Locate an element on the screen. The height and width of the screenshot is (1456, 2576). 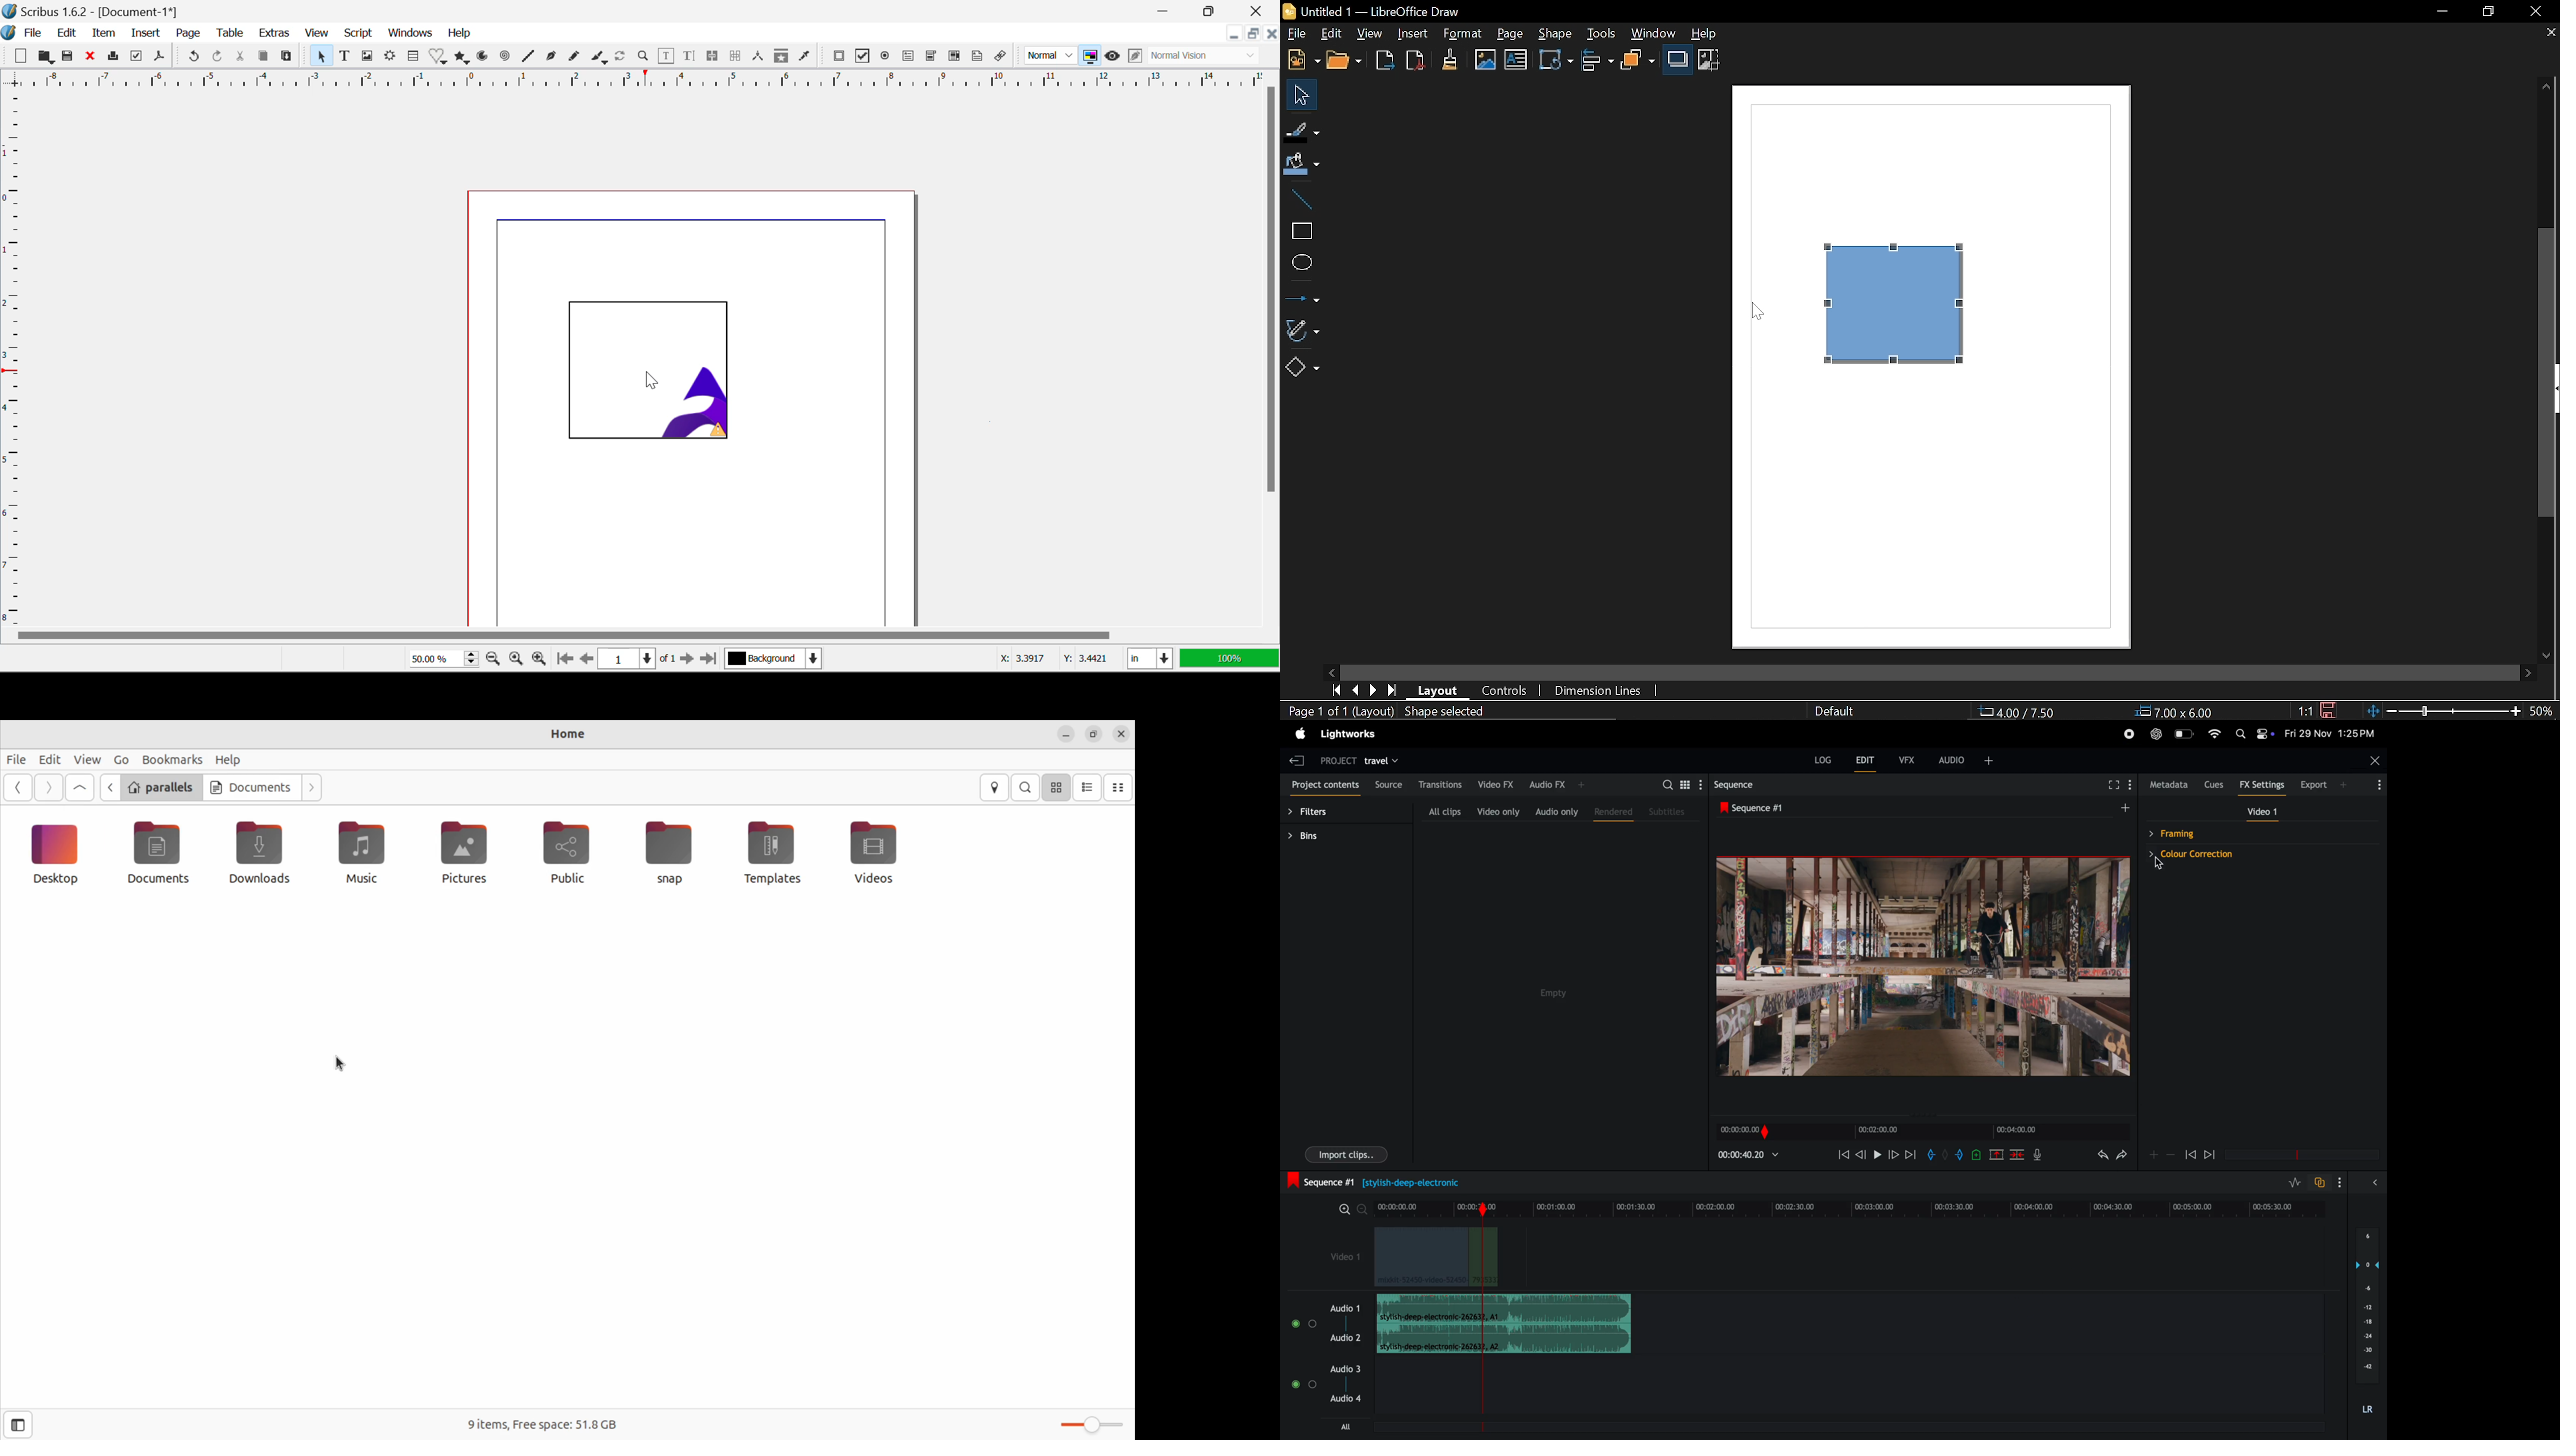
Image Frame is located at coordinates (657, 372).